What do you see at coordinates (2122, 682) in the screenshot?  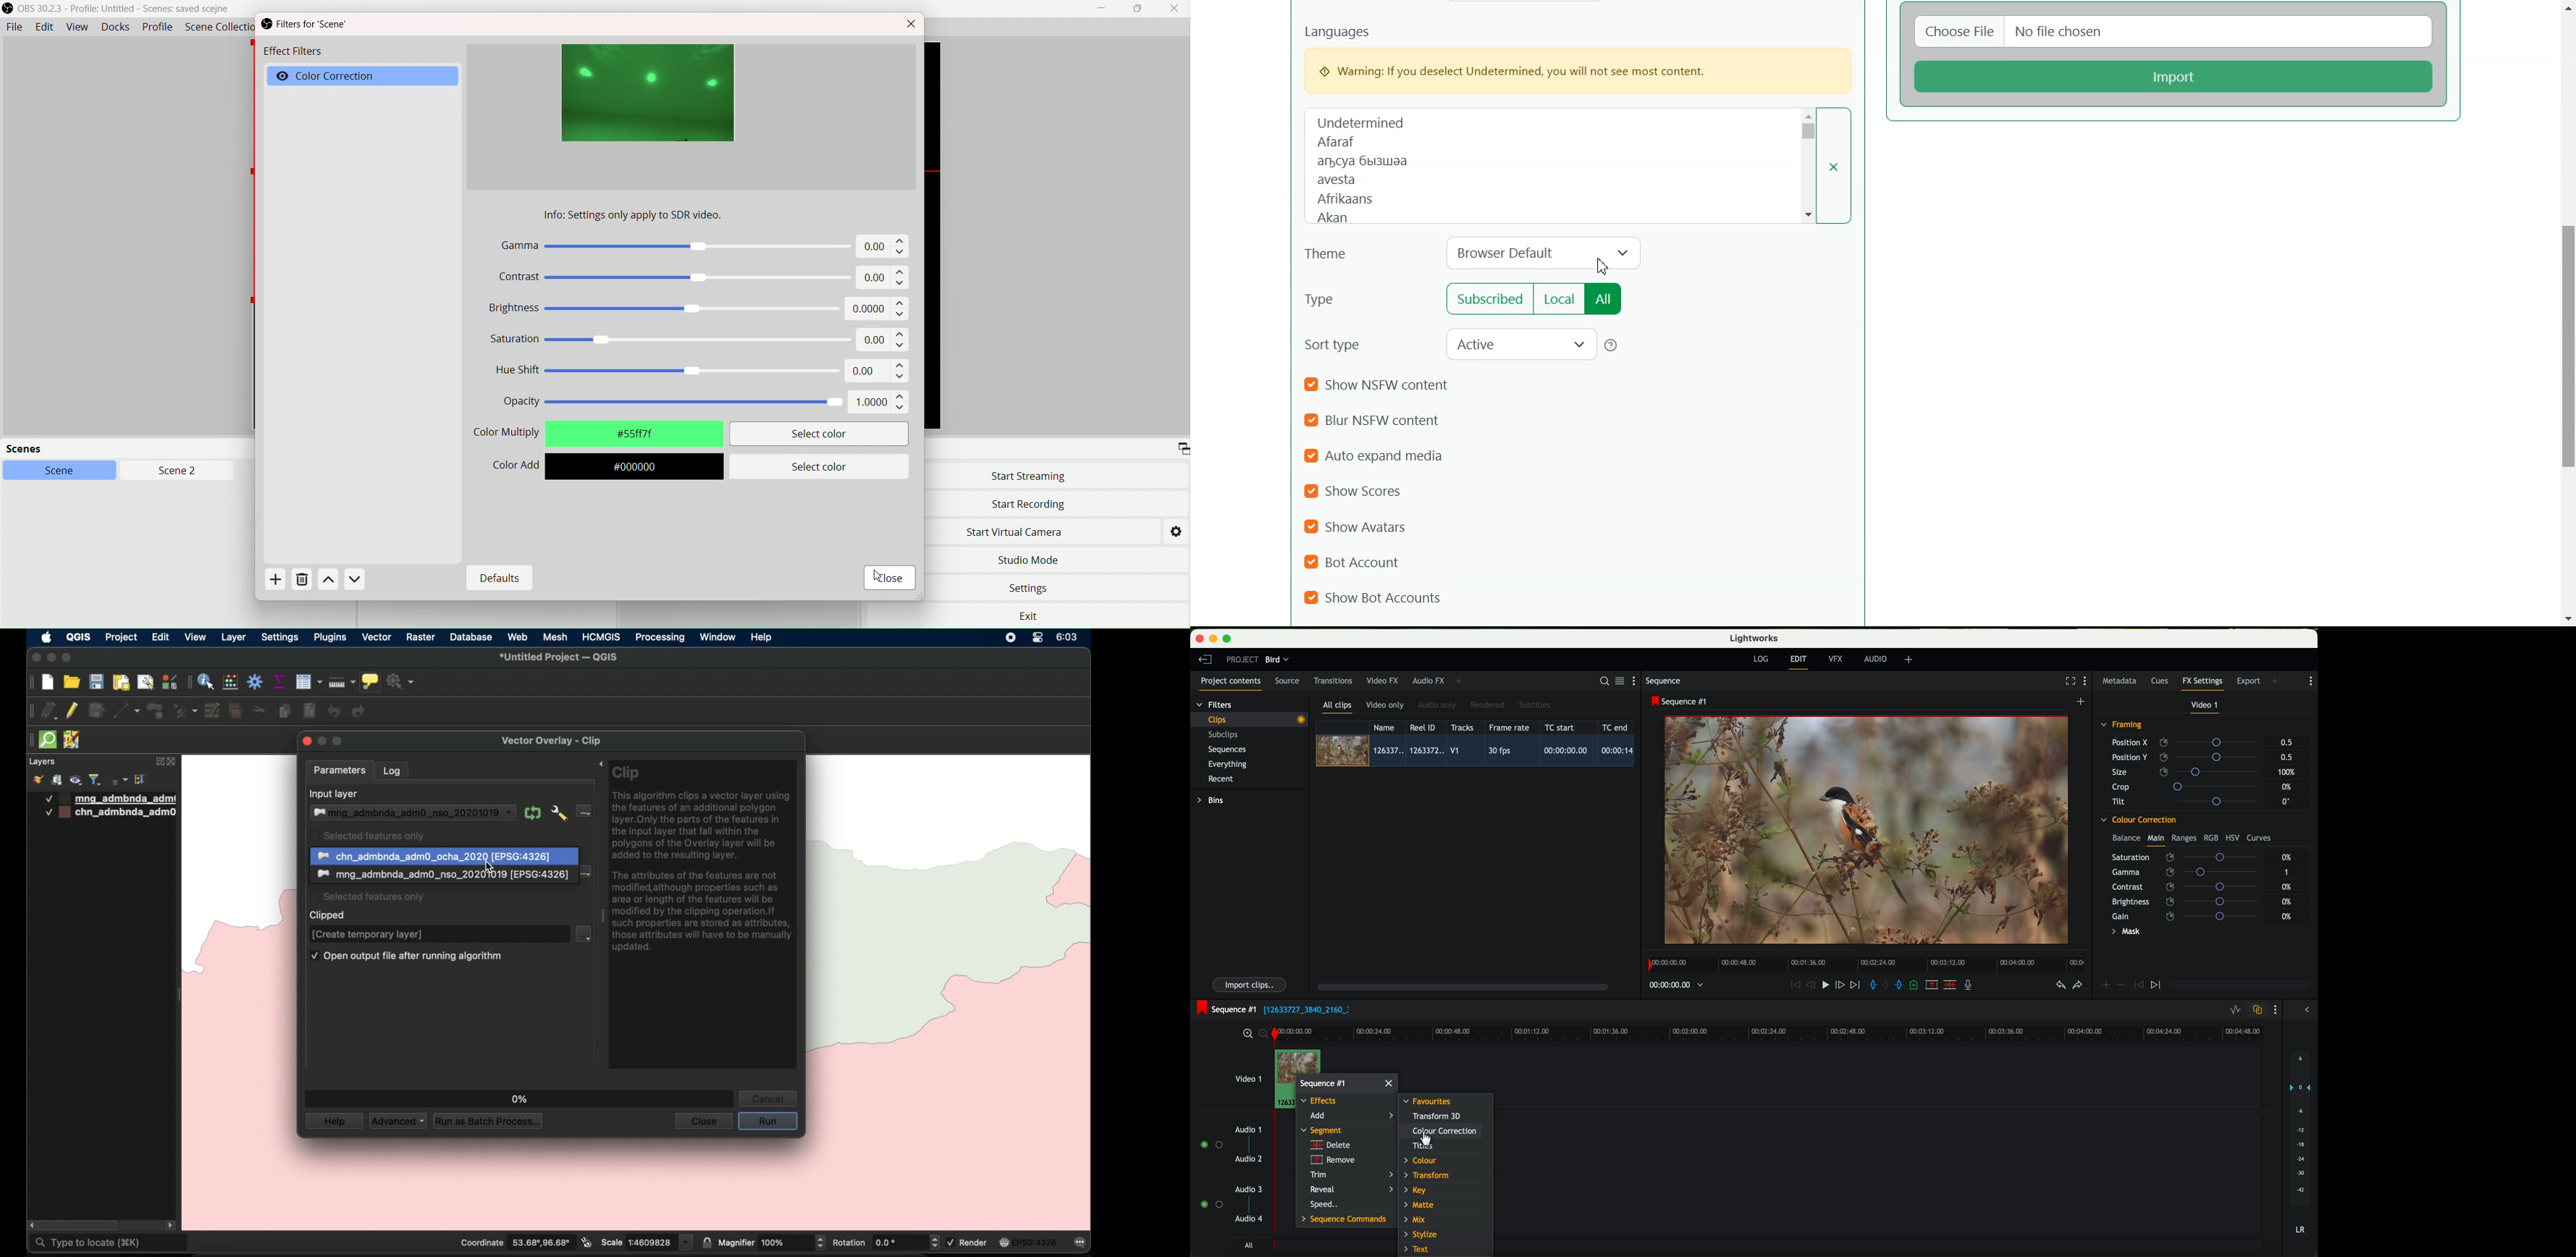 I see `metadata` at bounding box center [2122, 682].